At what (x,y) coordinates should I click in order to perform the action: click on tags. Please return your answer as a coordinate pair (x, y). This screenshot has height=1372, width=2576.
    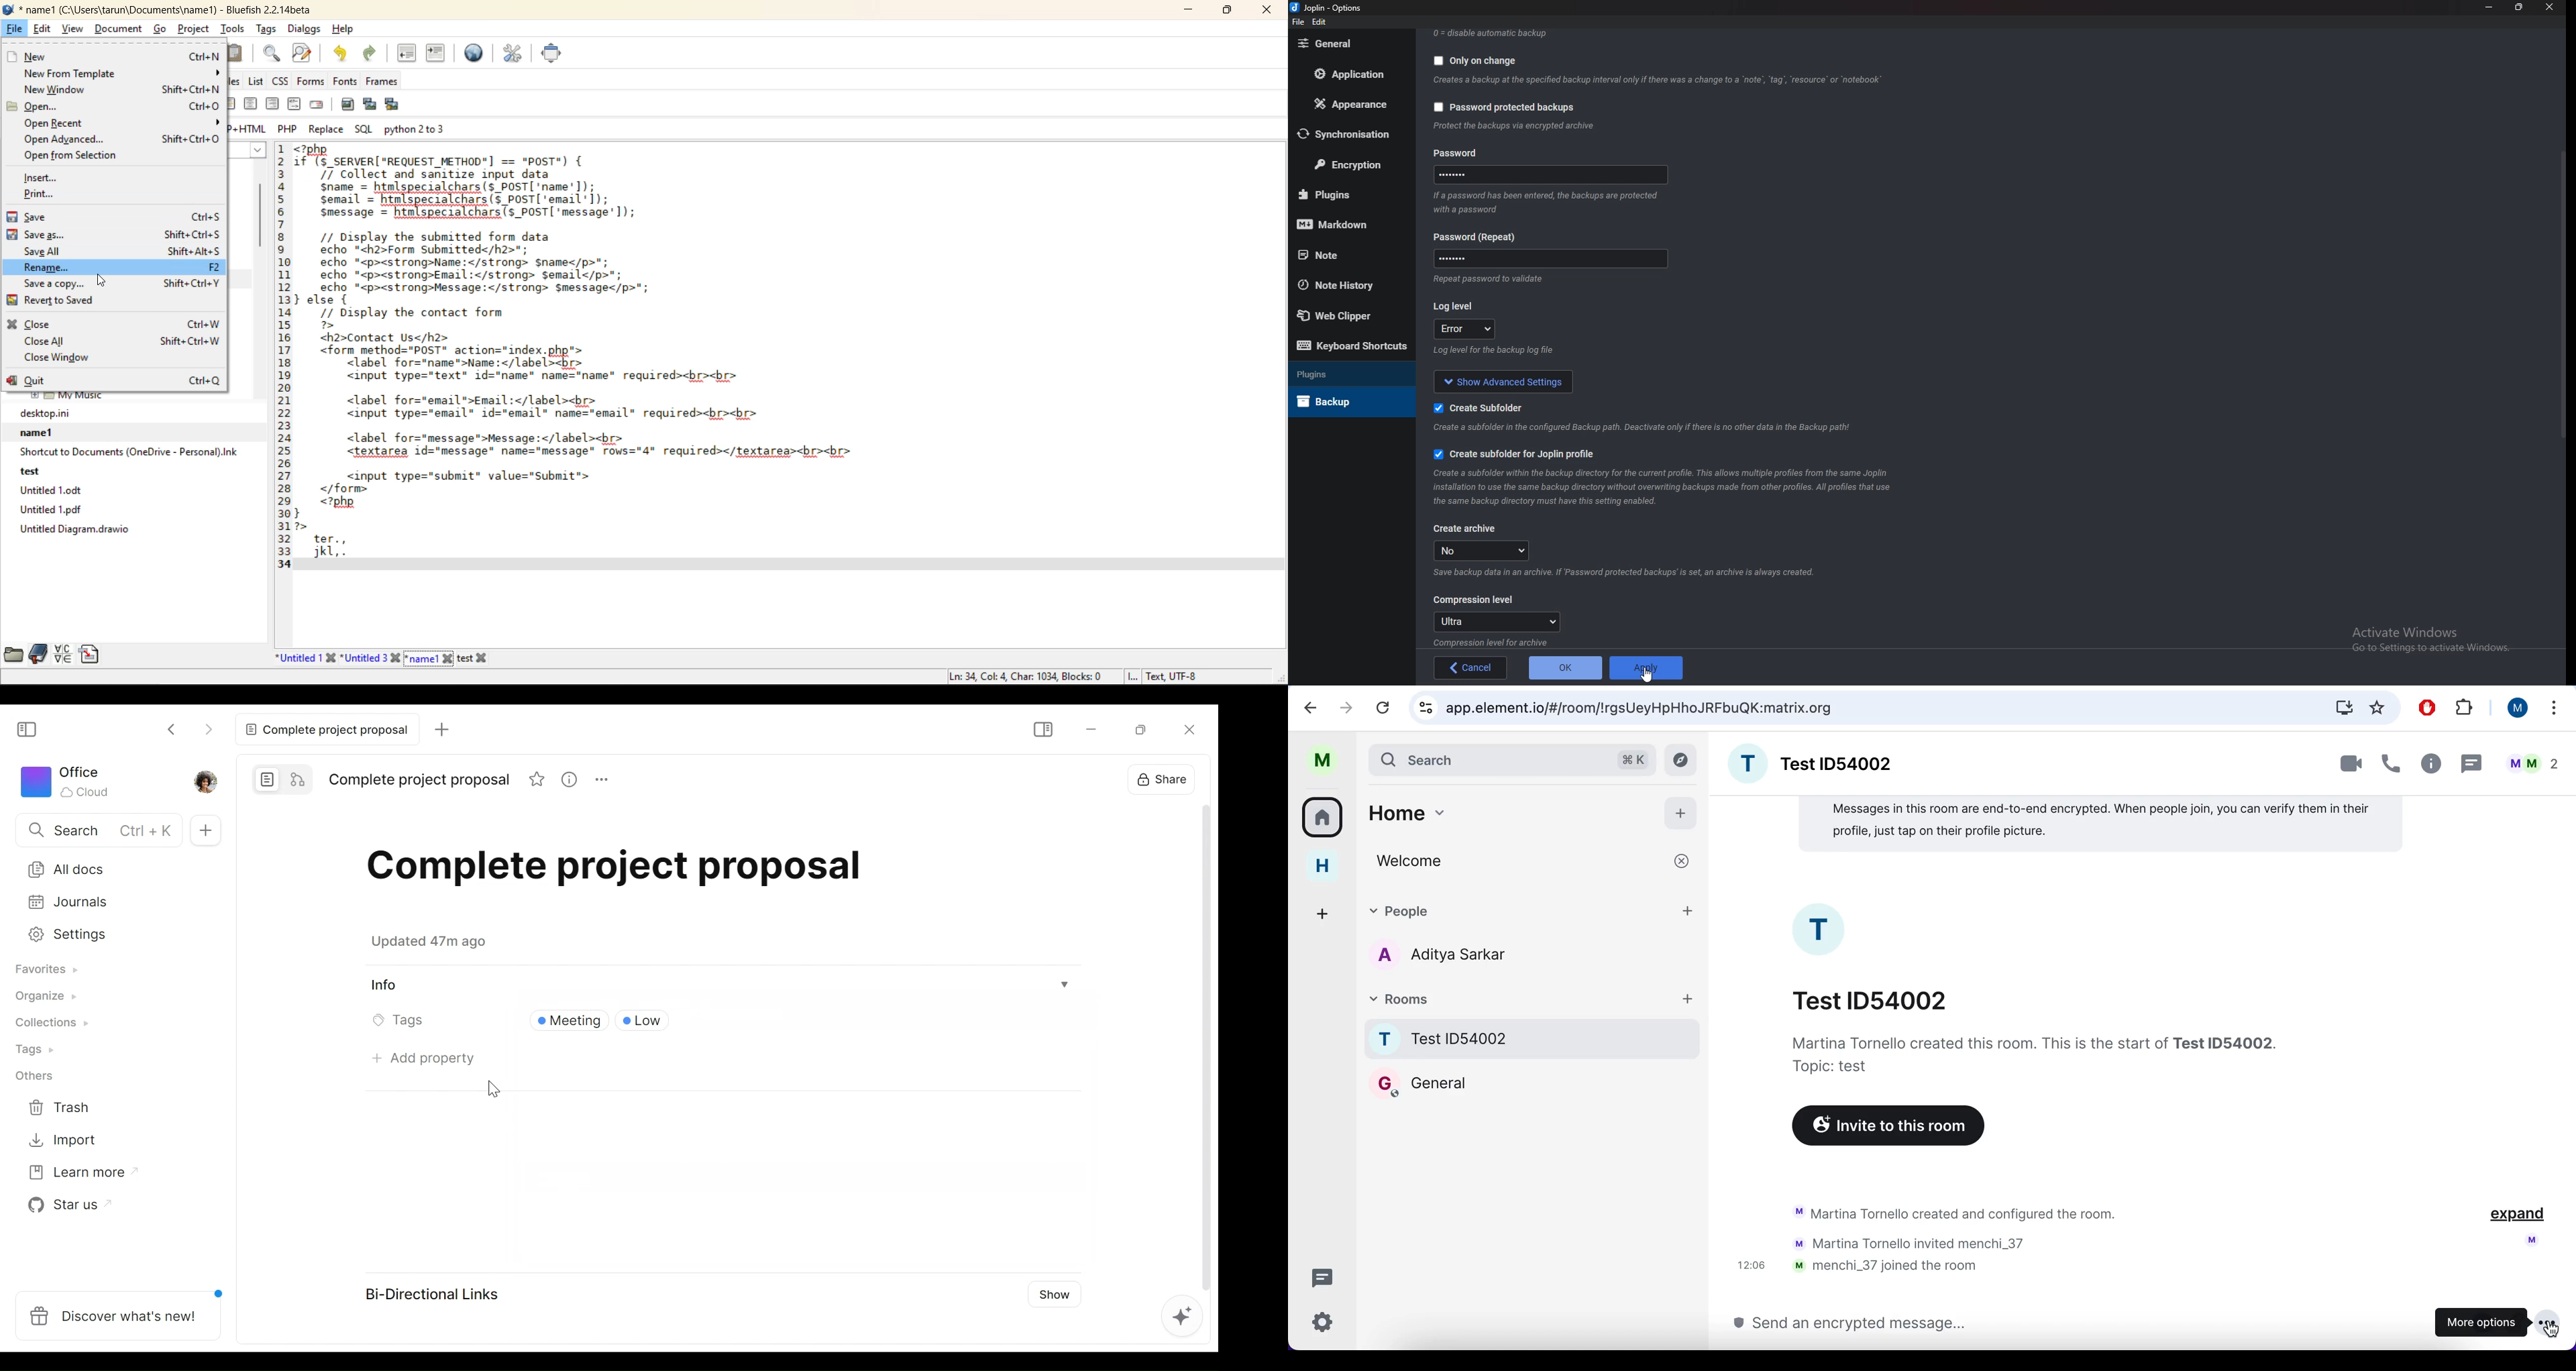
    Looking at the image, I should click on (266, 28).